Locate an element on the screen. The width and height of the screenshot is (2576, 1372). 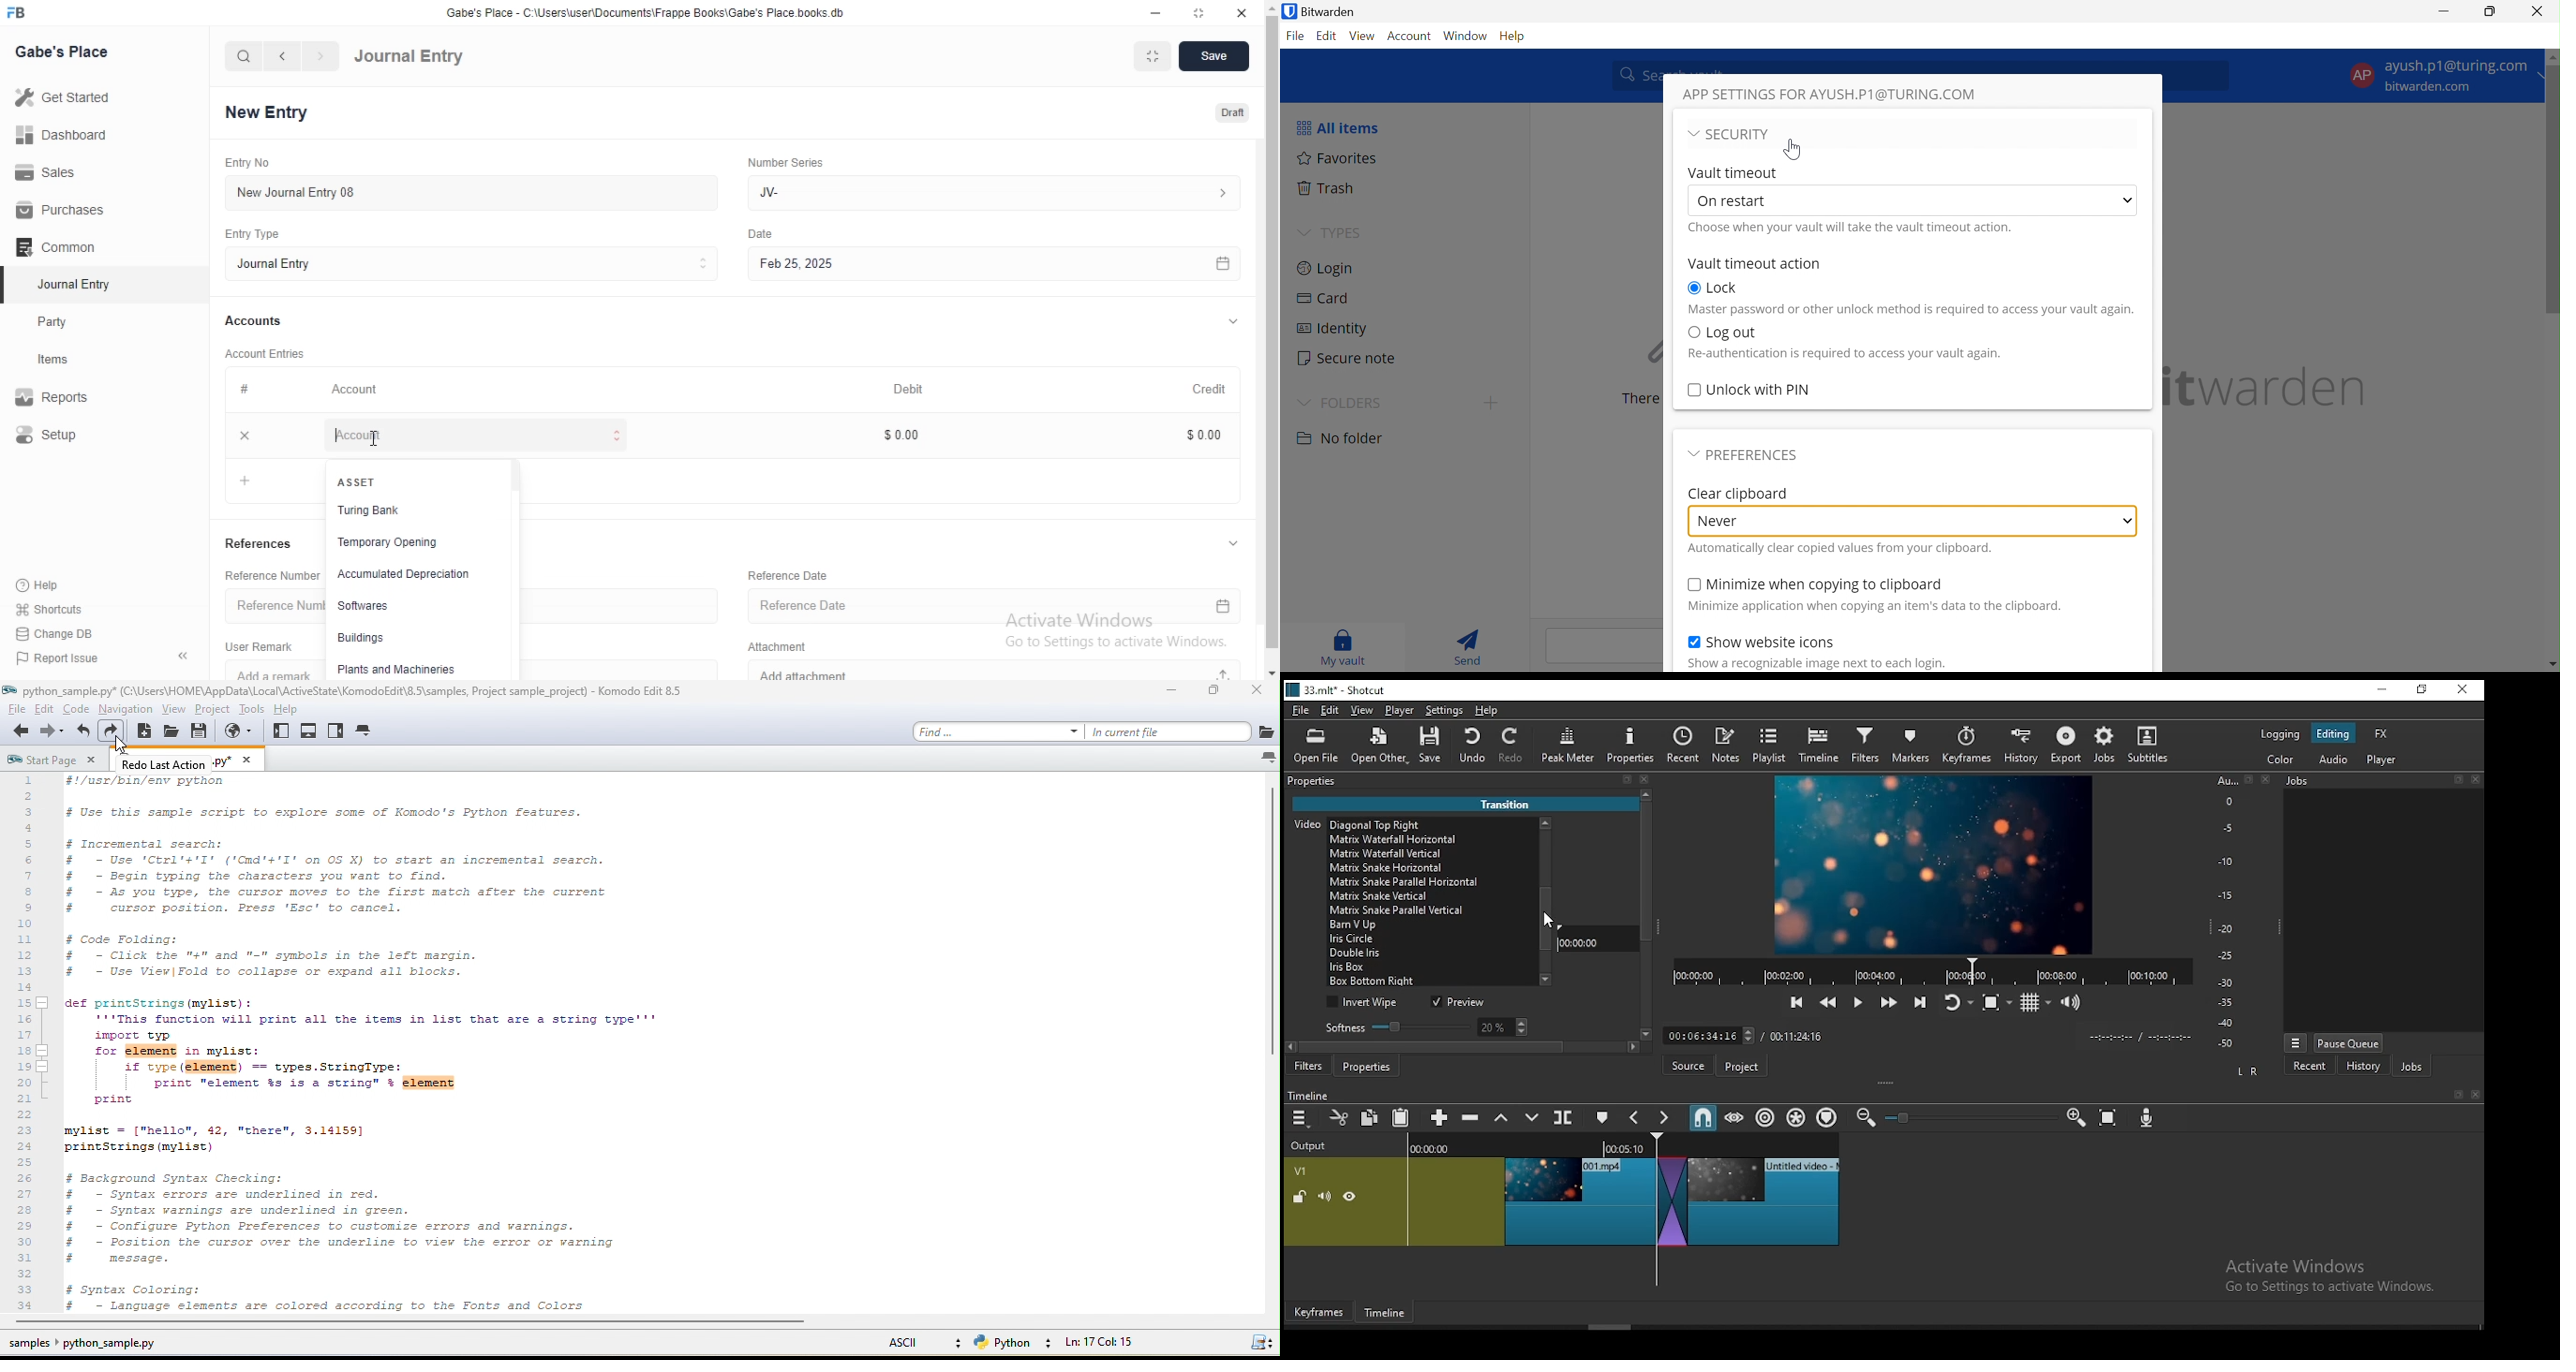
Keyframes is located at coordinates (1317, 1313).